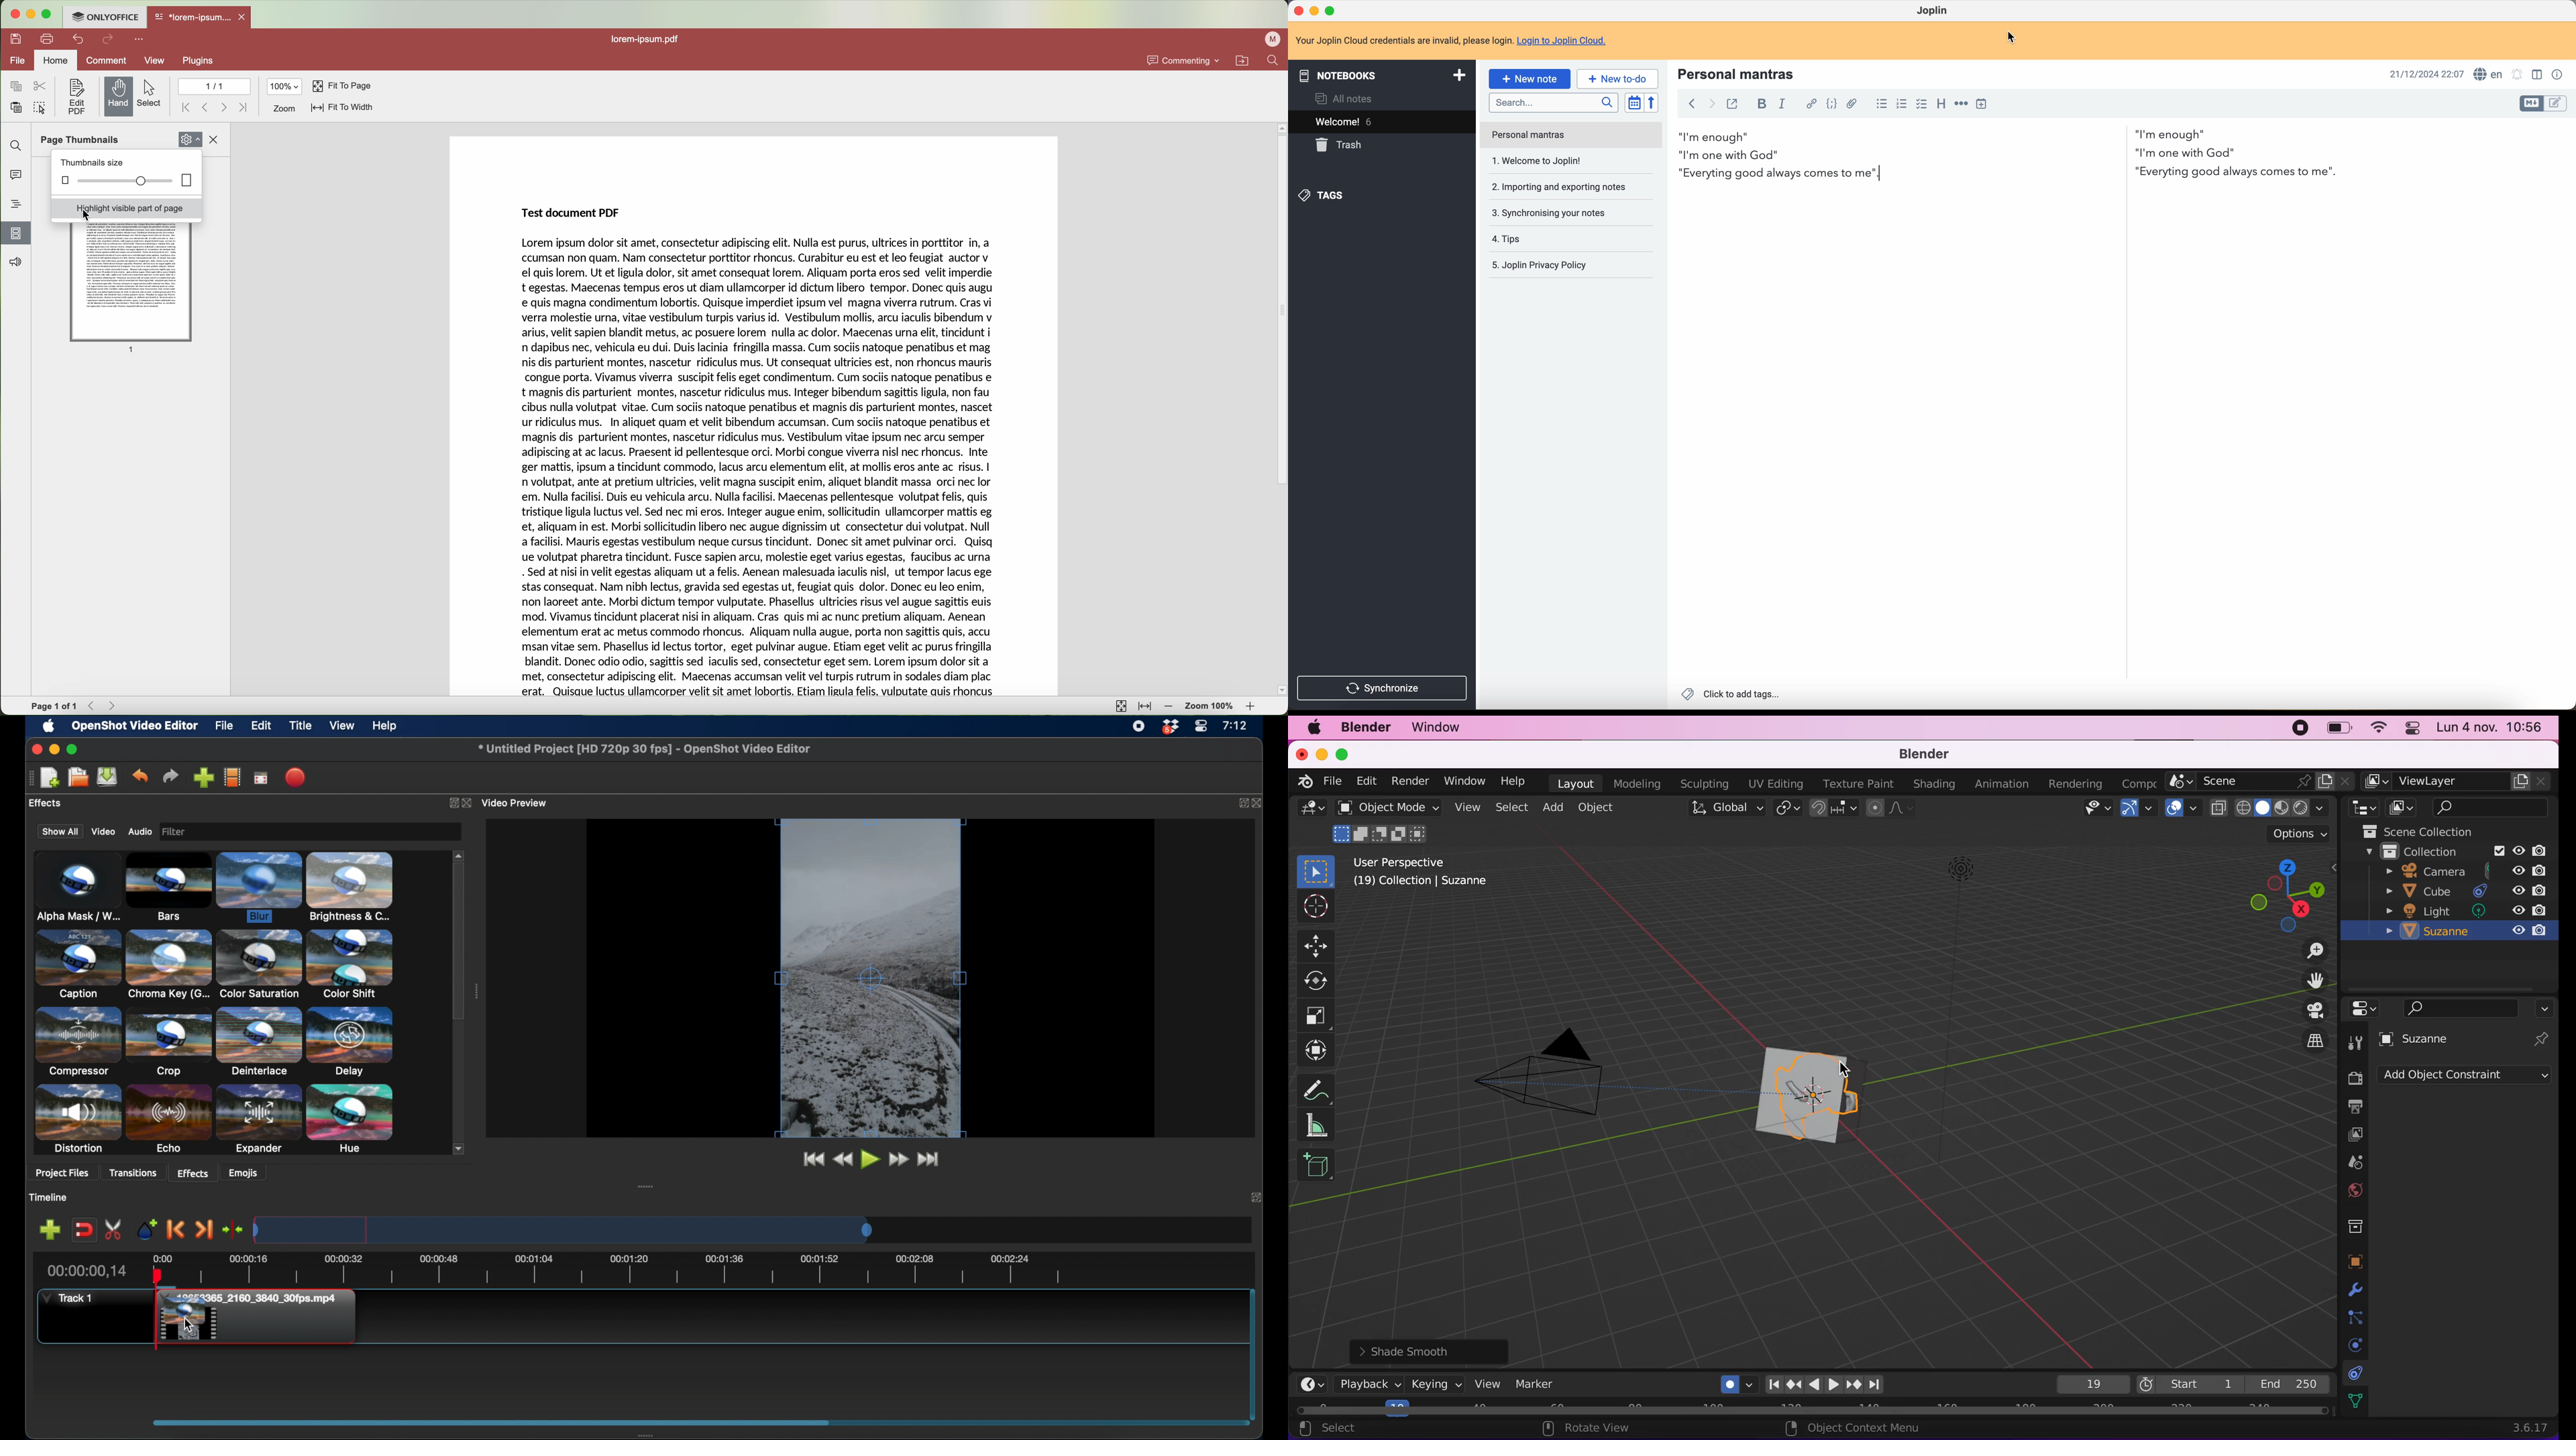  I want to click on window, so click(1437, 728).